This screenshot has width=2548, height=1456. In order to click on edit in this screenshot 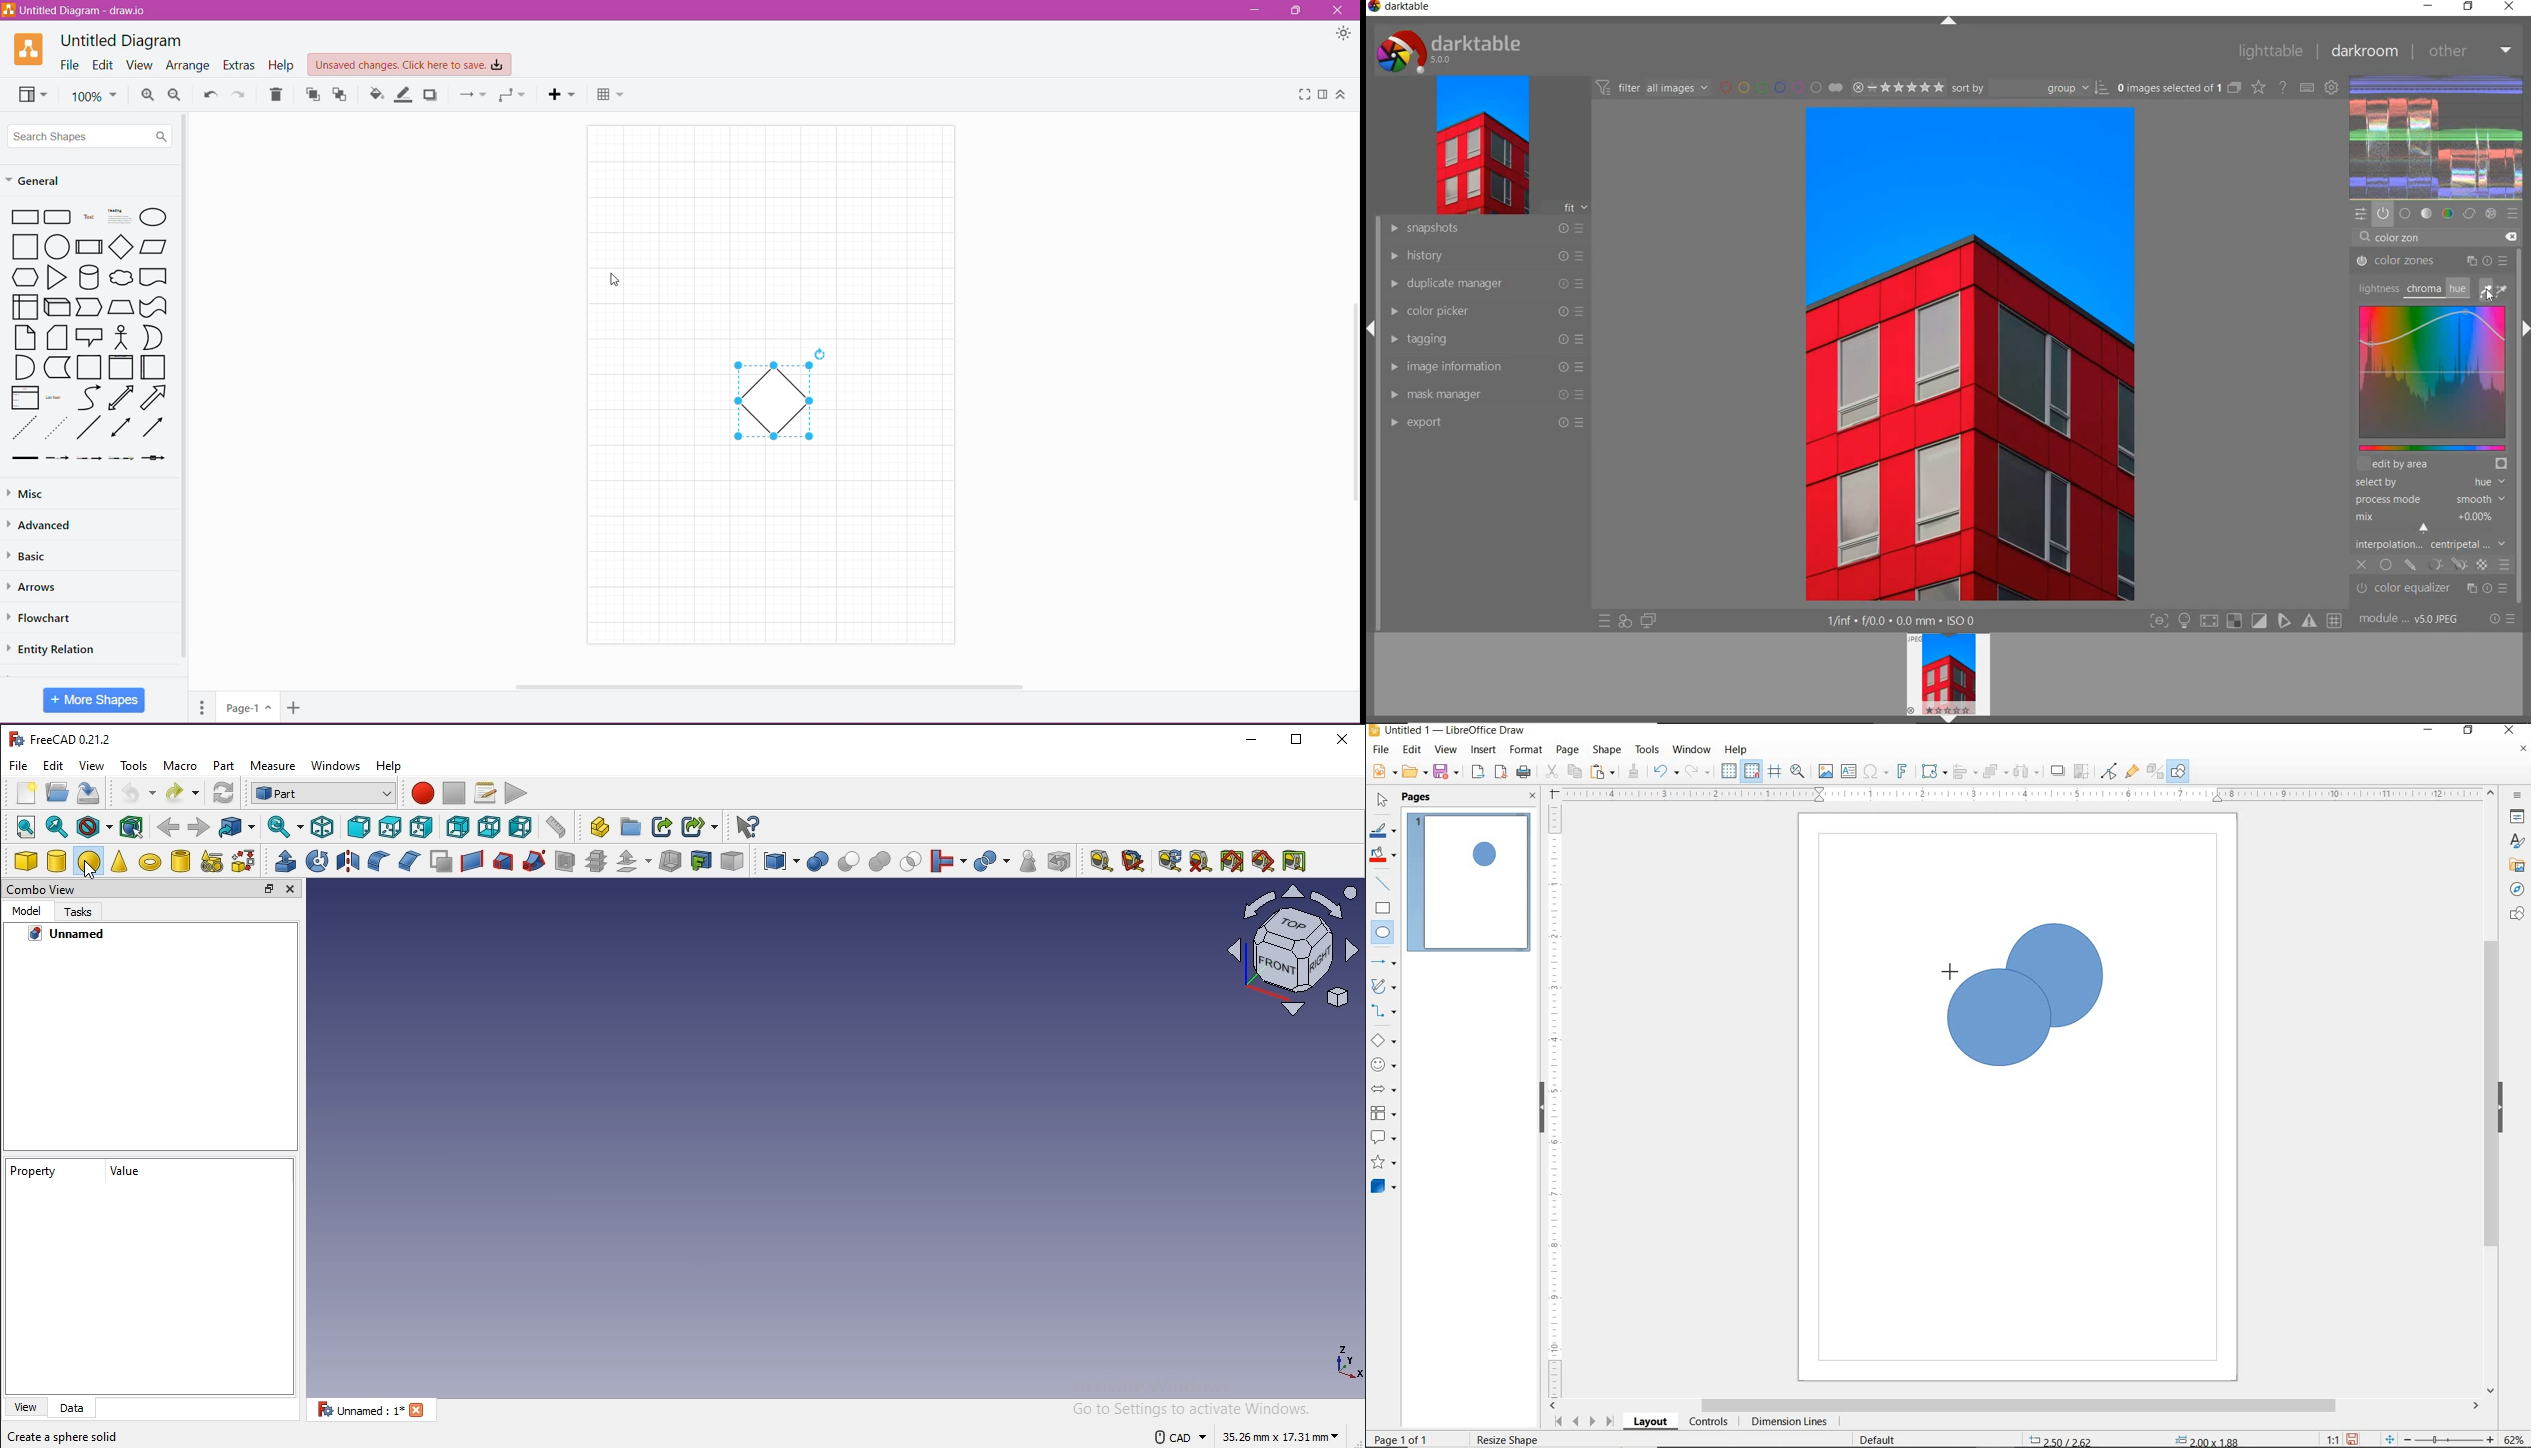, I will do `click(54, 766)`.